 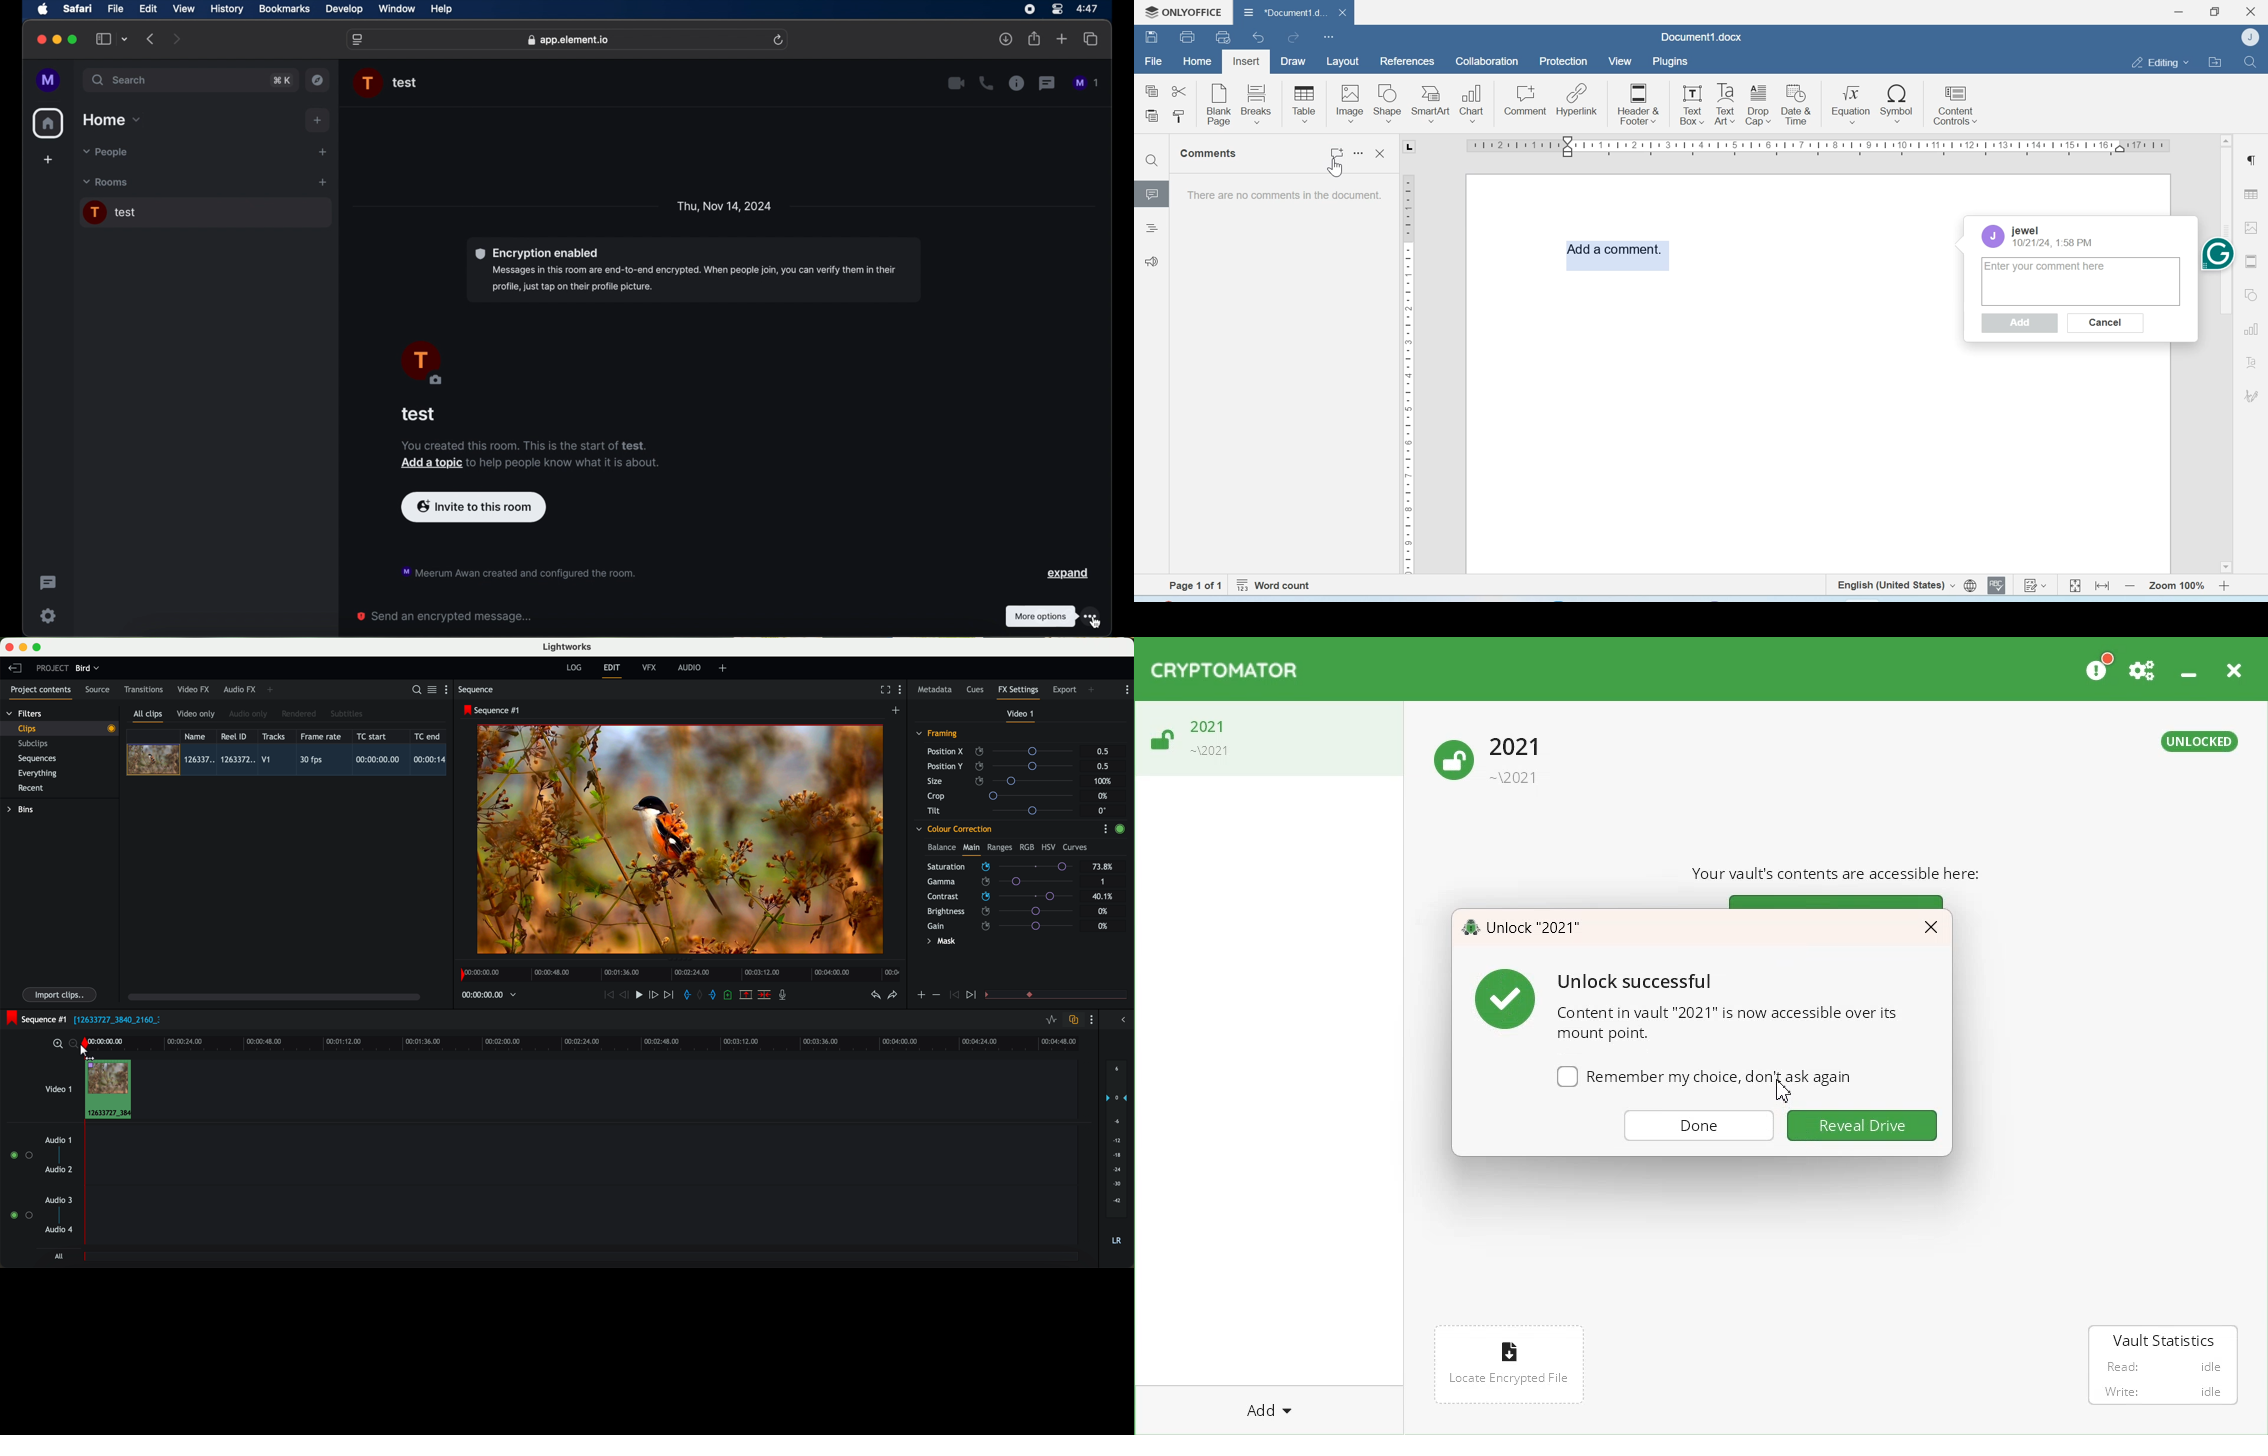 What do you see at coordinates (1329, 37) in the screenshot?
I see `customize quick access toolbar` at bounding box center [1329, 37].